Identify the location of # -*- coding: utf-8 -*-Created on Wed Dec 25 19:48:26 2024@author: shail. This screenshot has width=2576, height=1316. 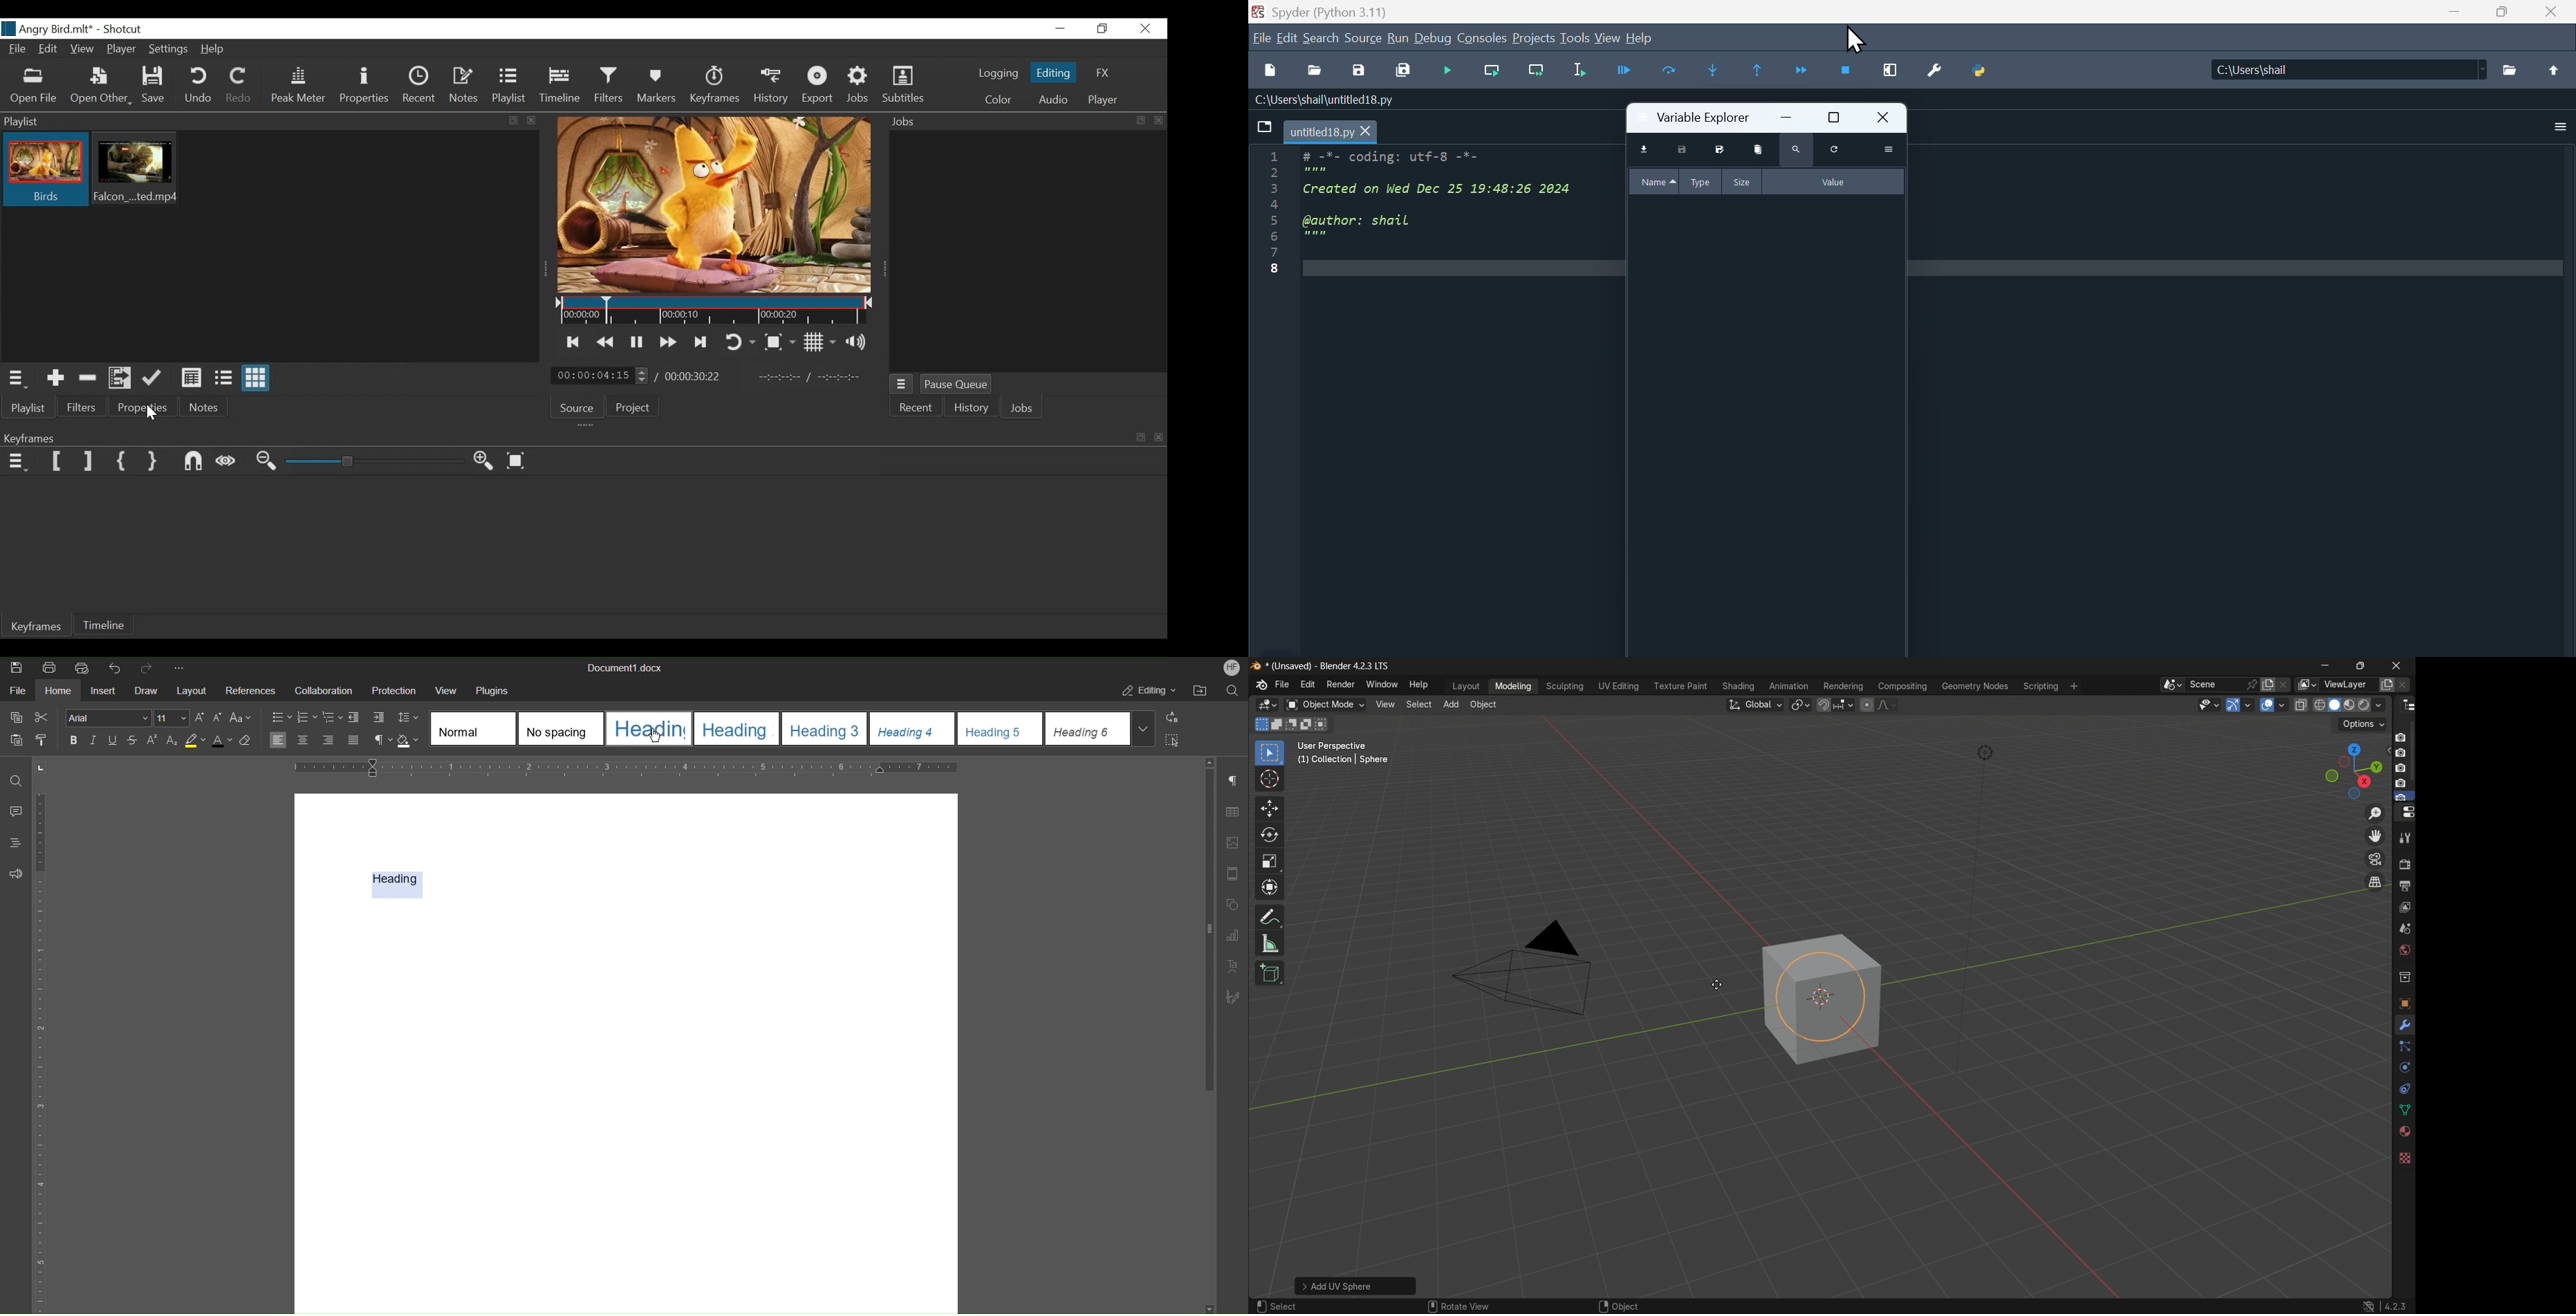
(1456, 228).